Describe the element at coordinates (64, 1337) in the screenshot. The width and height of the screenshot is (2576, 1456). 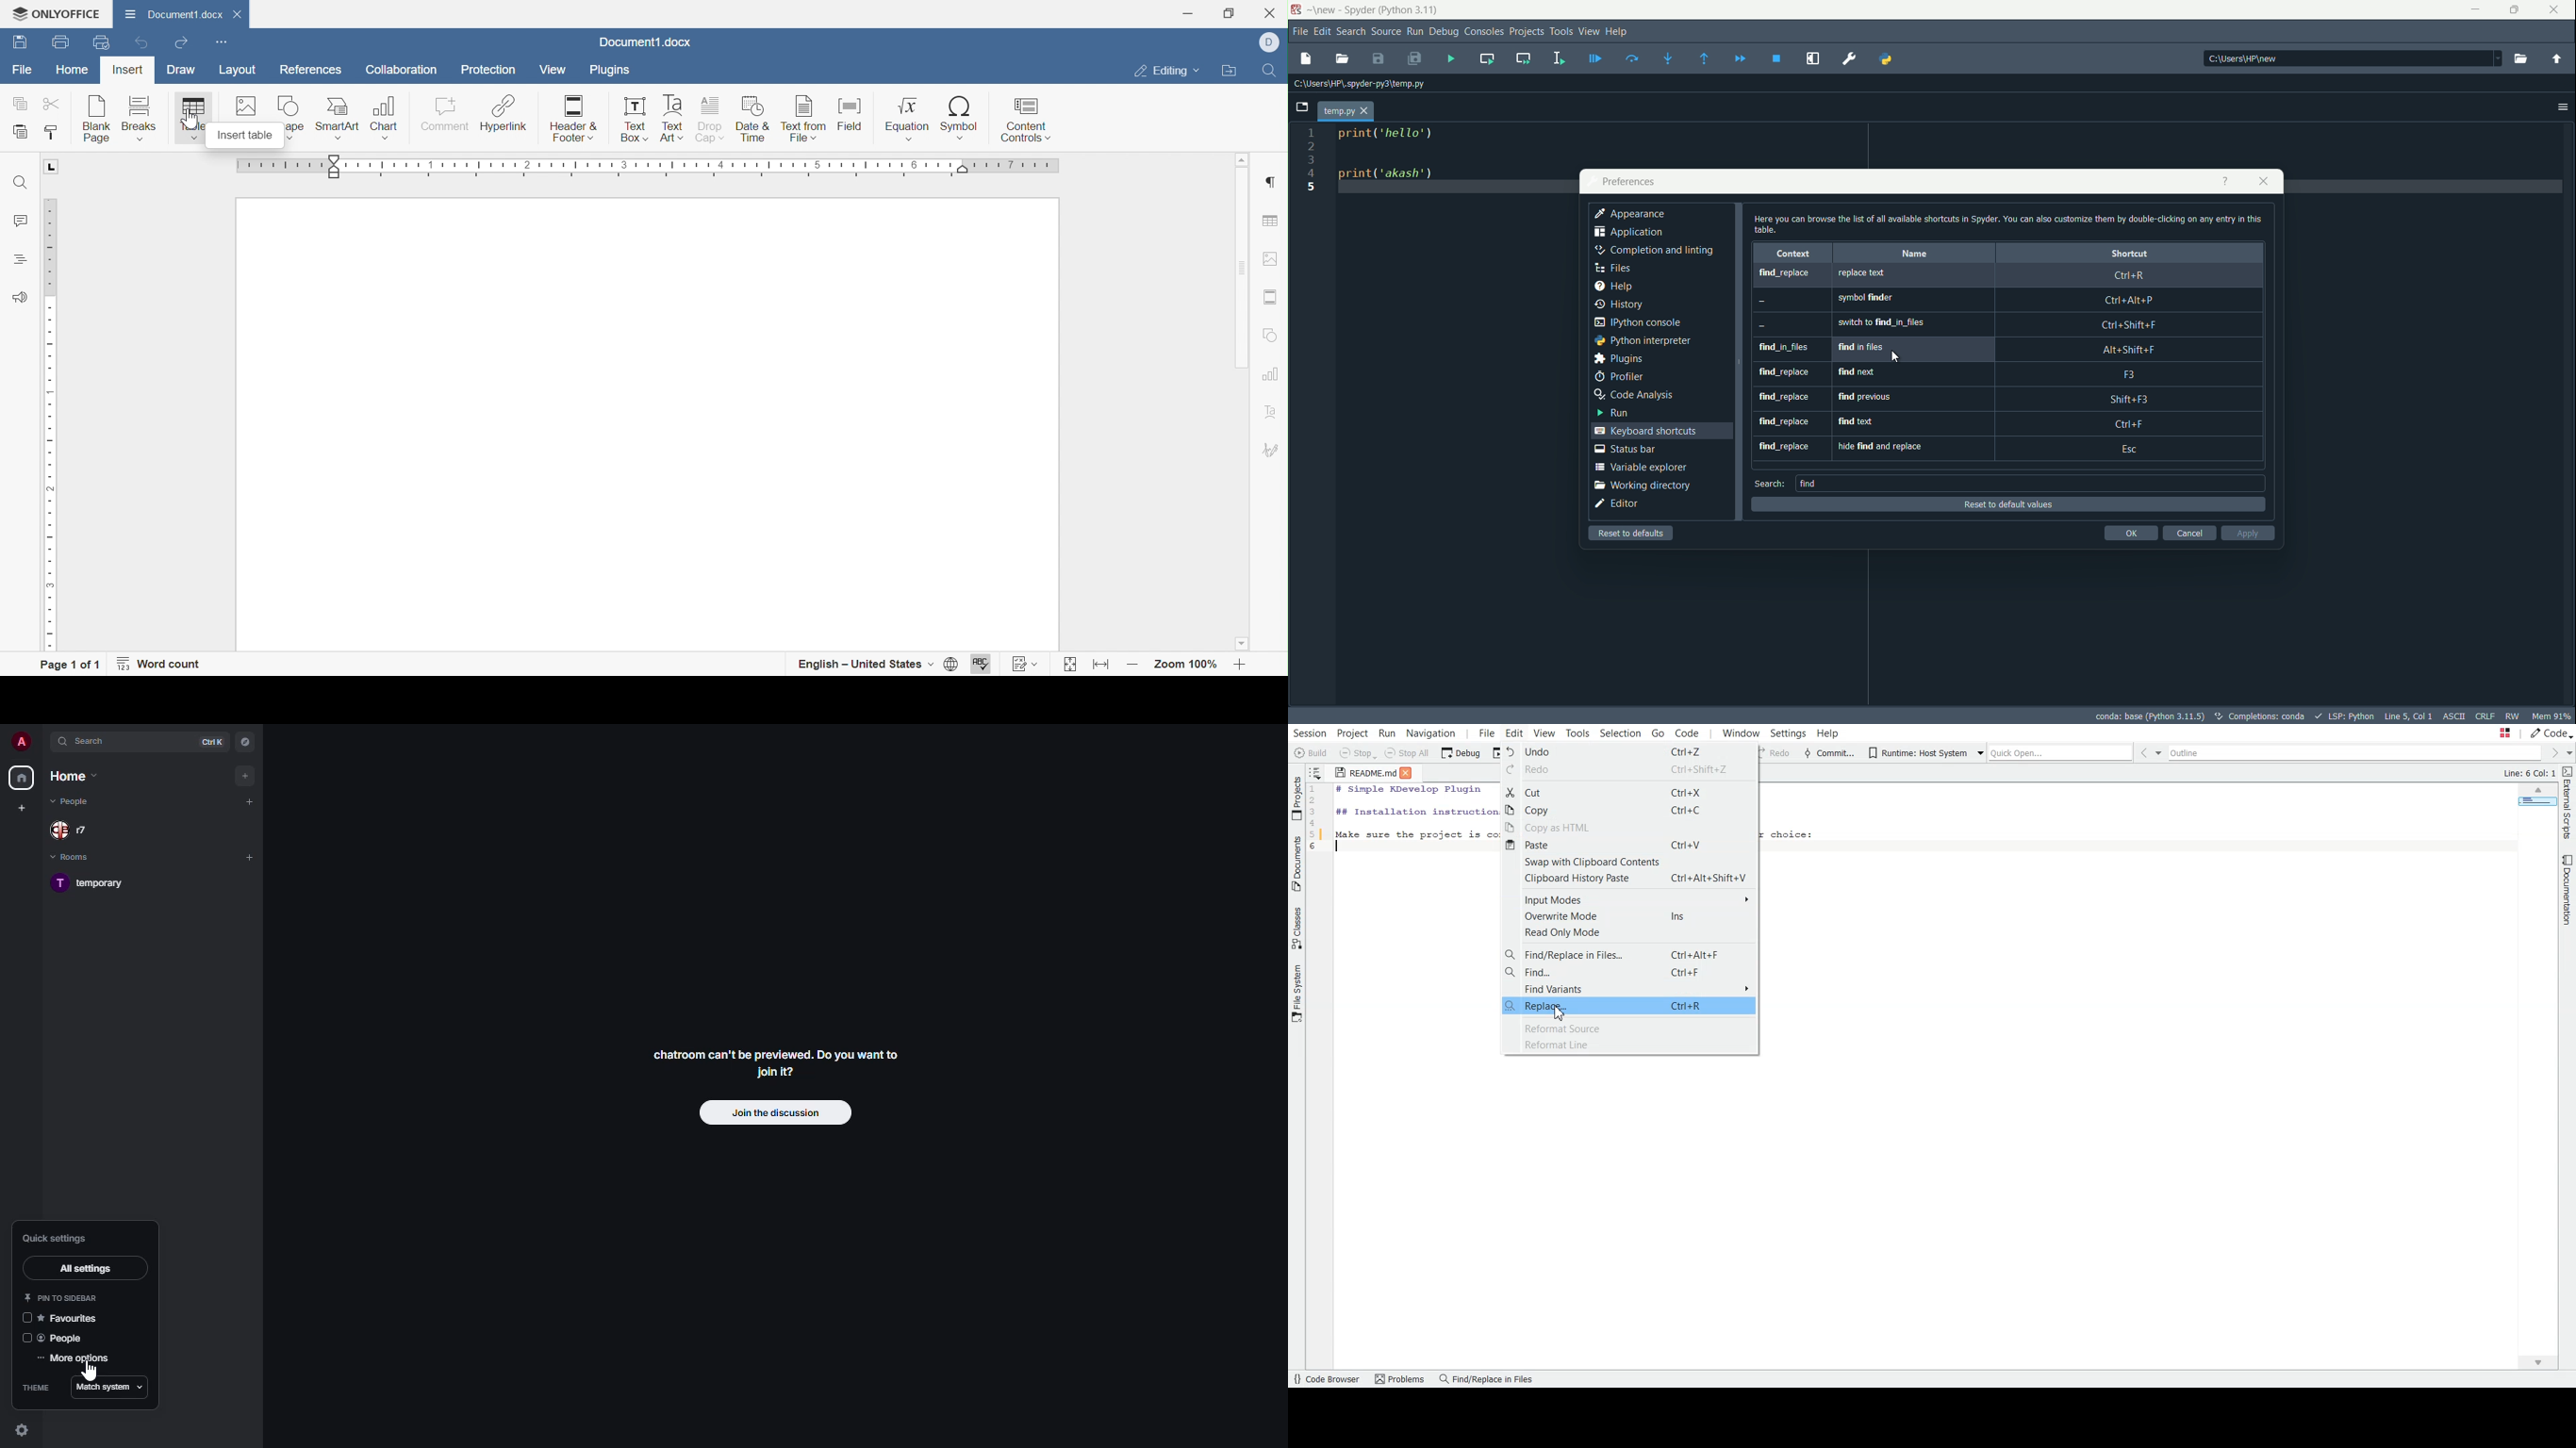
I see `people` at that location.